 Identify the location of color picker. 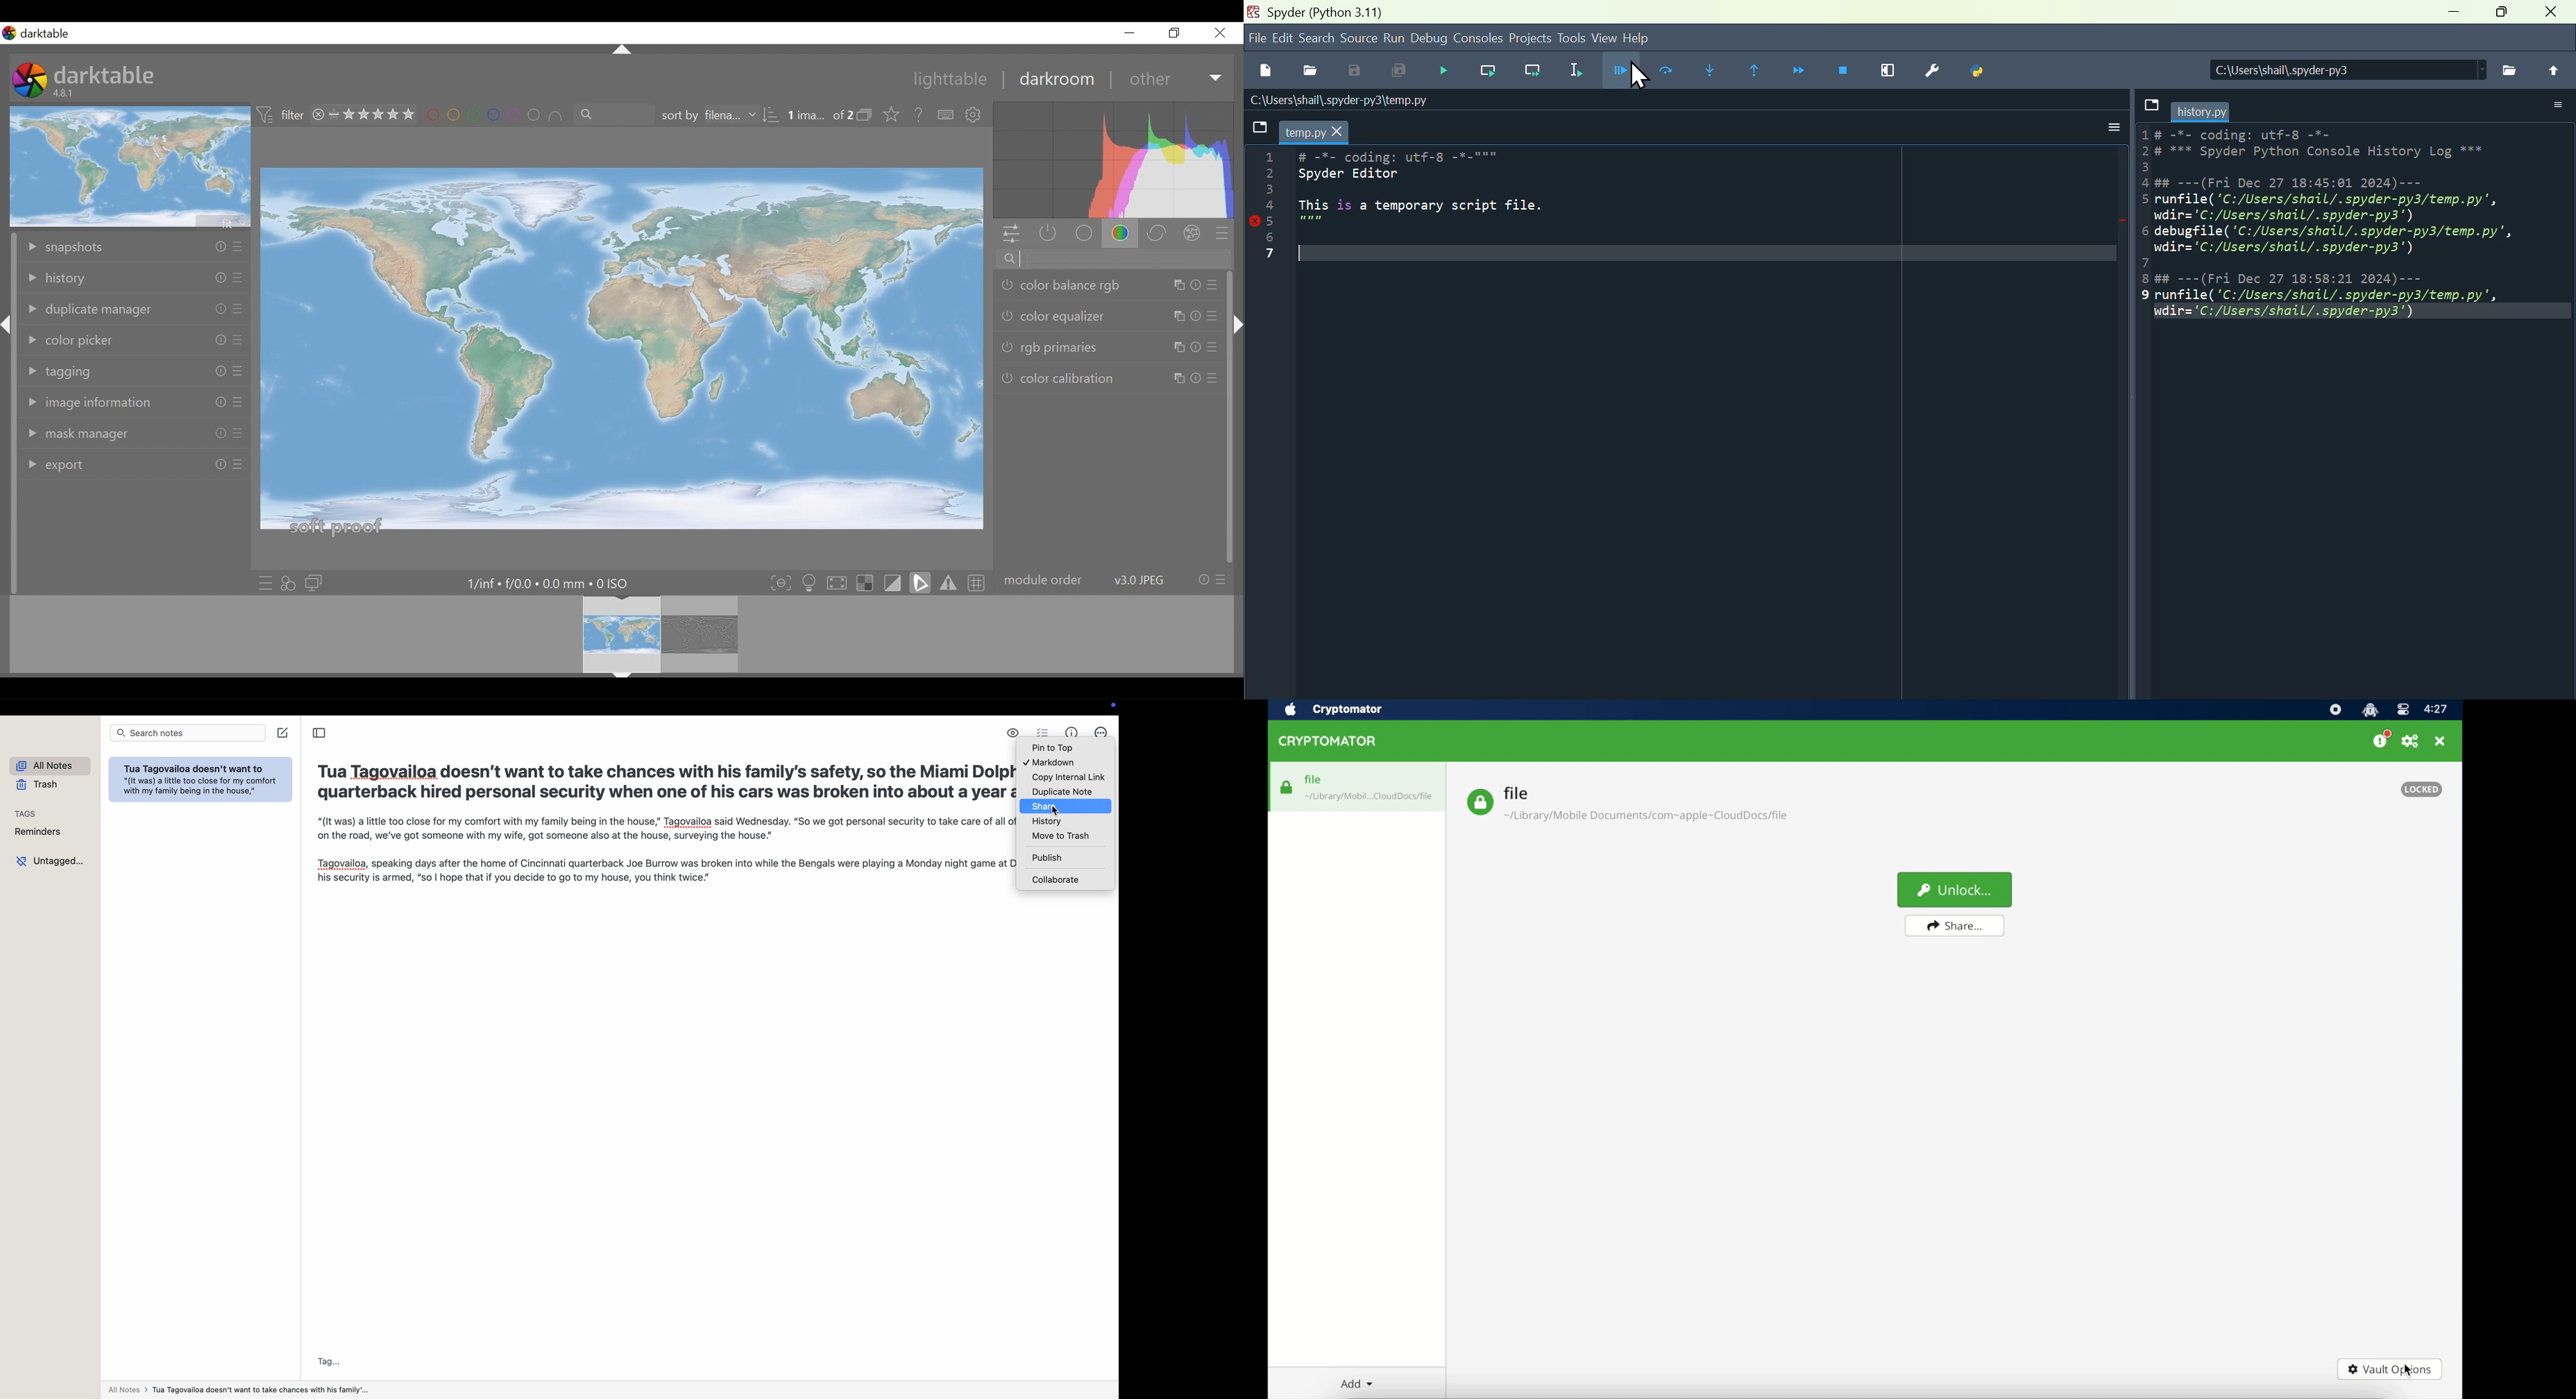
(133, 337).